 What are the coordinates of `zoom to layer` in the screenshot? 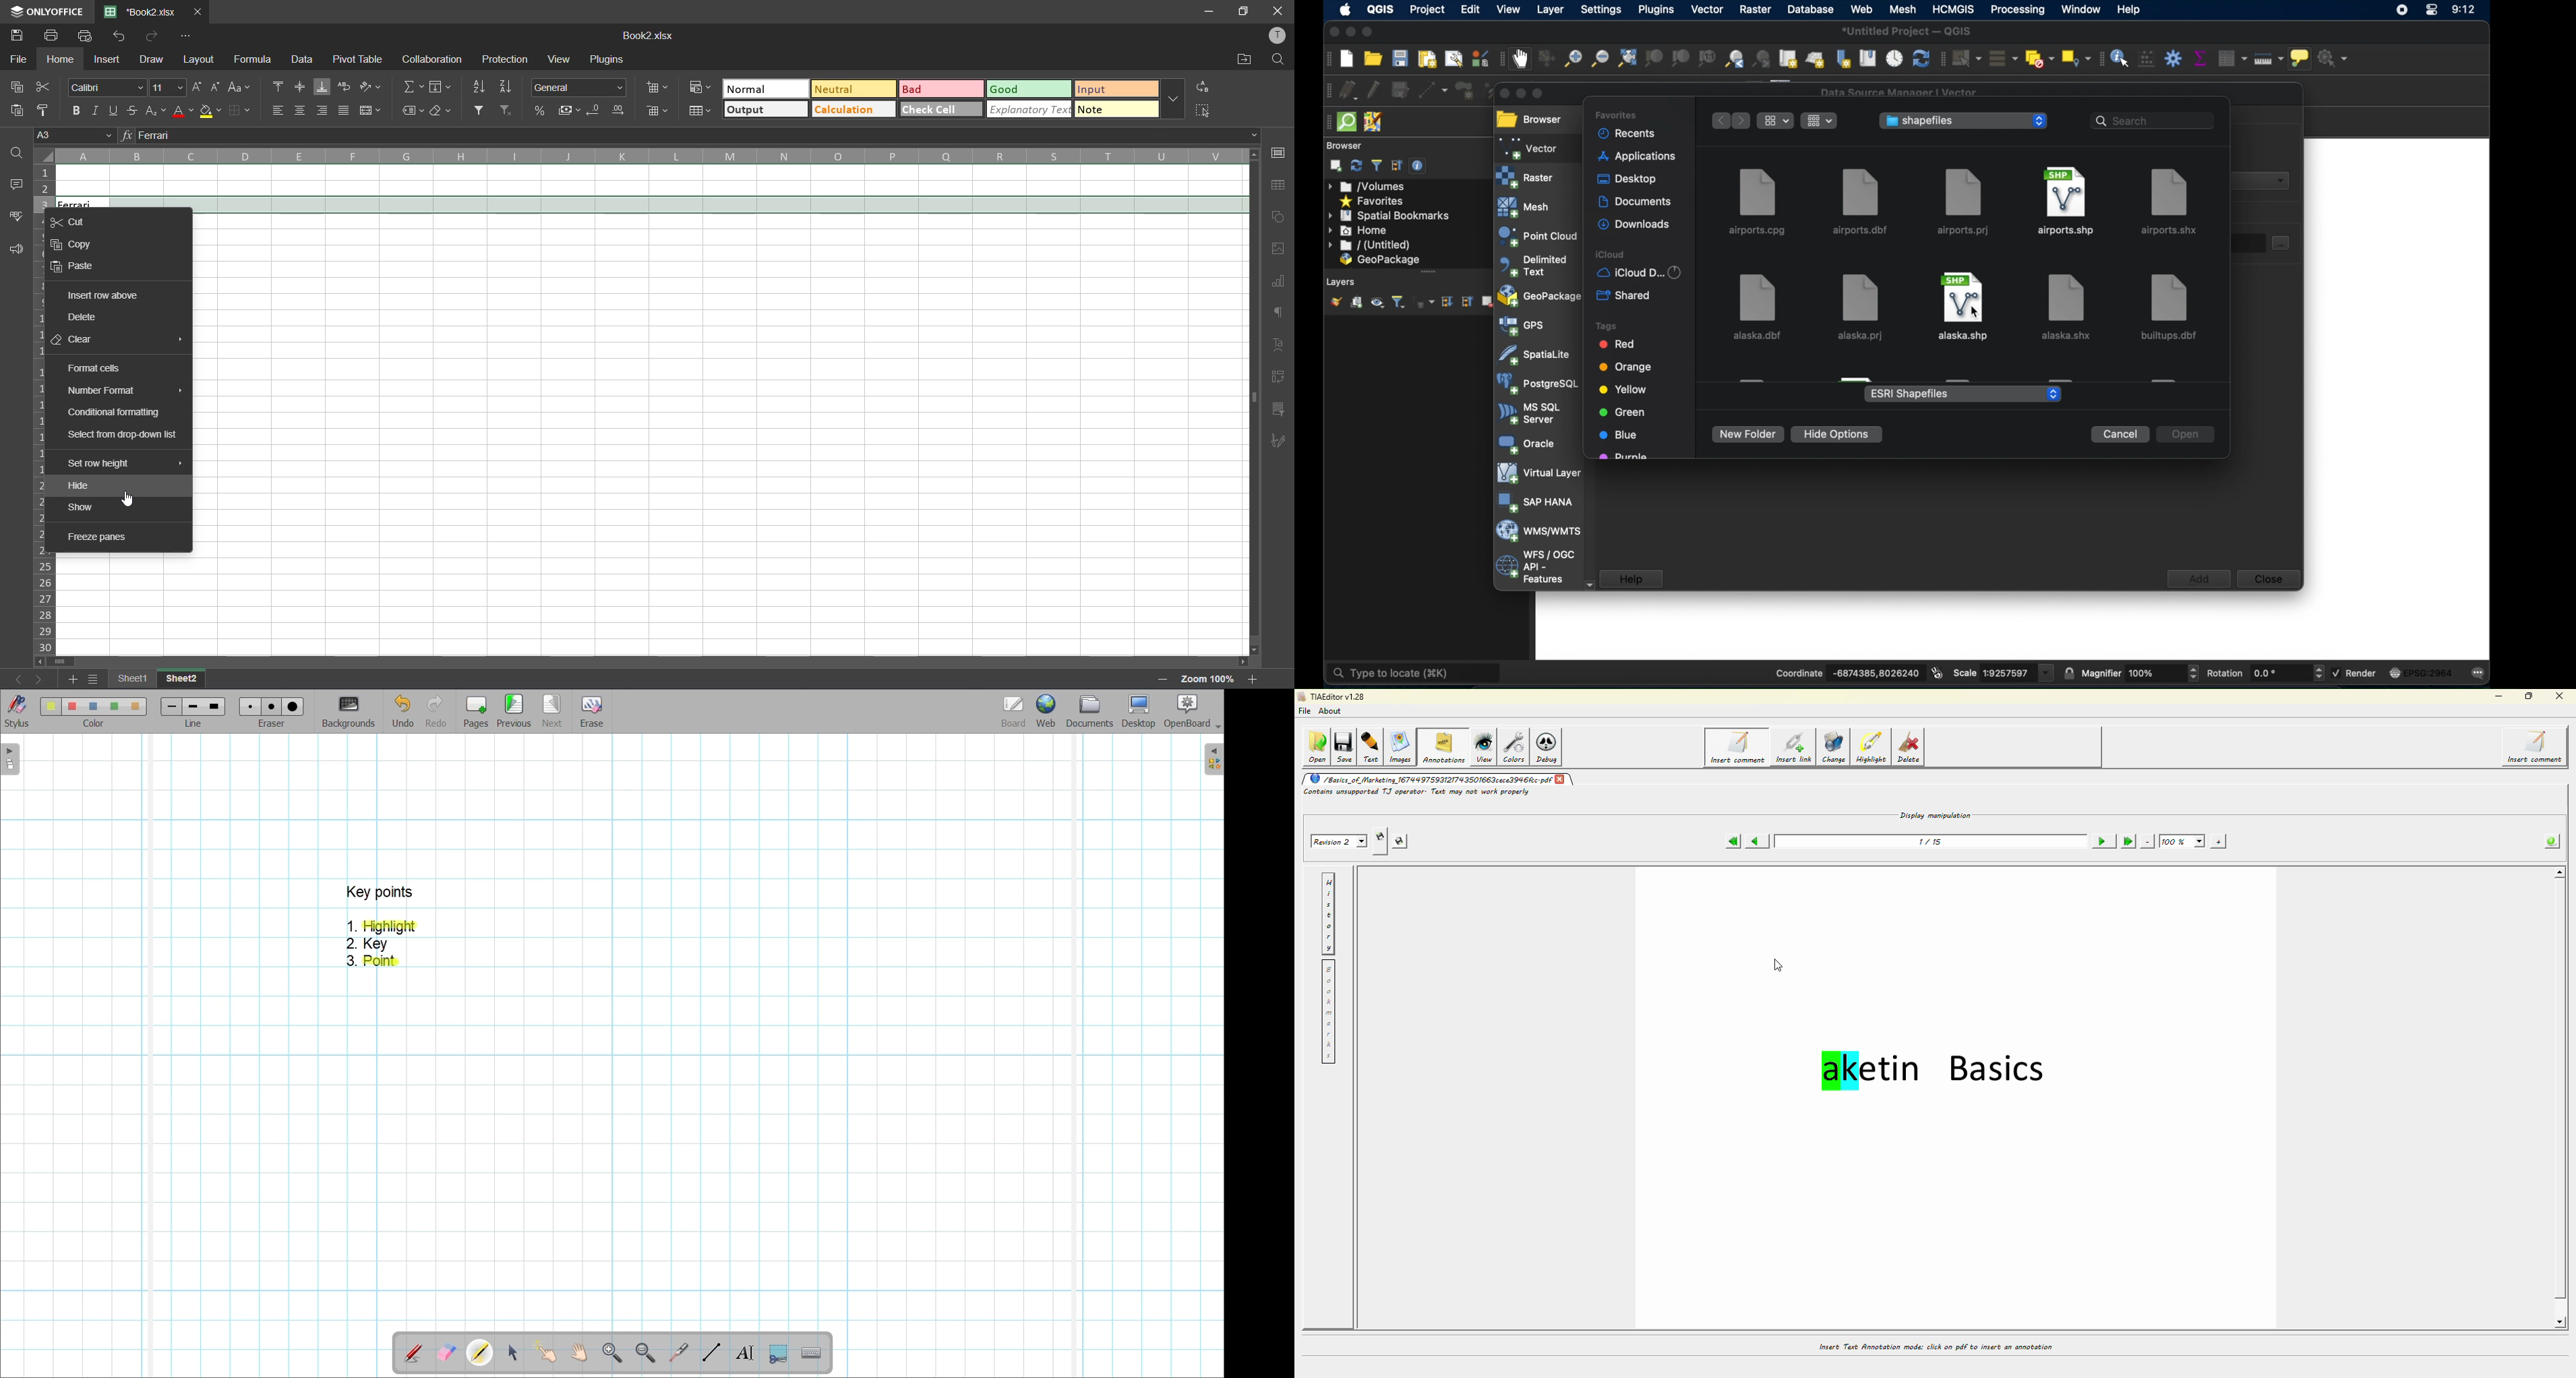 It's located at (1682, 59).